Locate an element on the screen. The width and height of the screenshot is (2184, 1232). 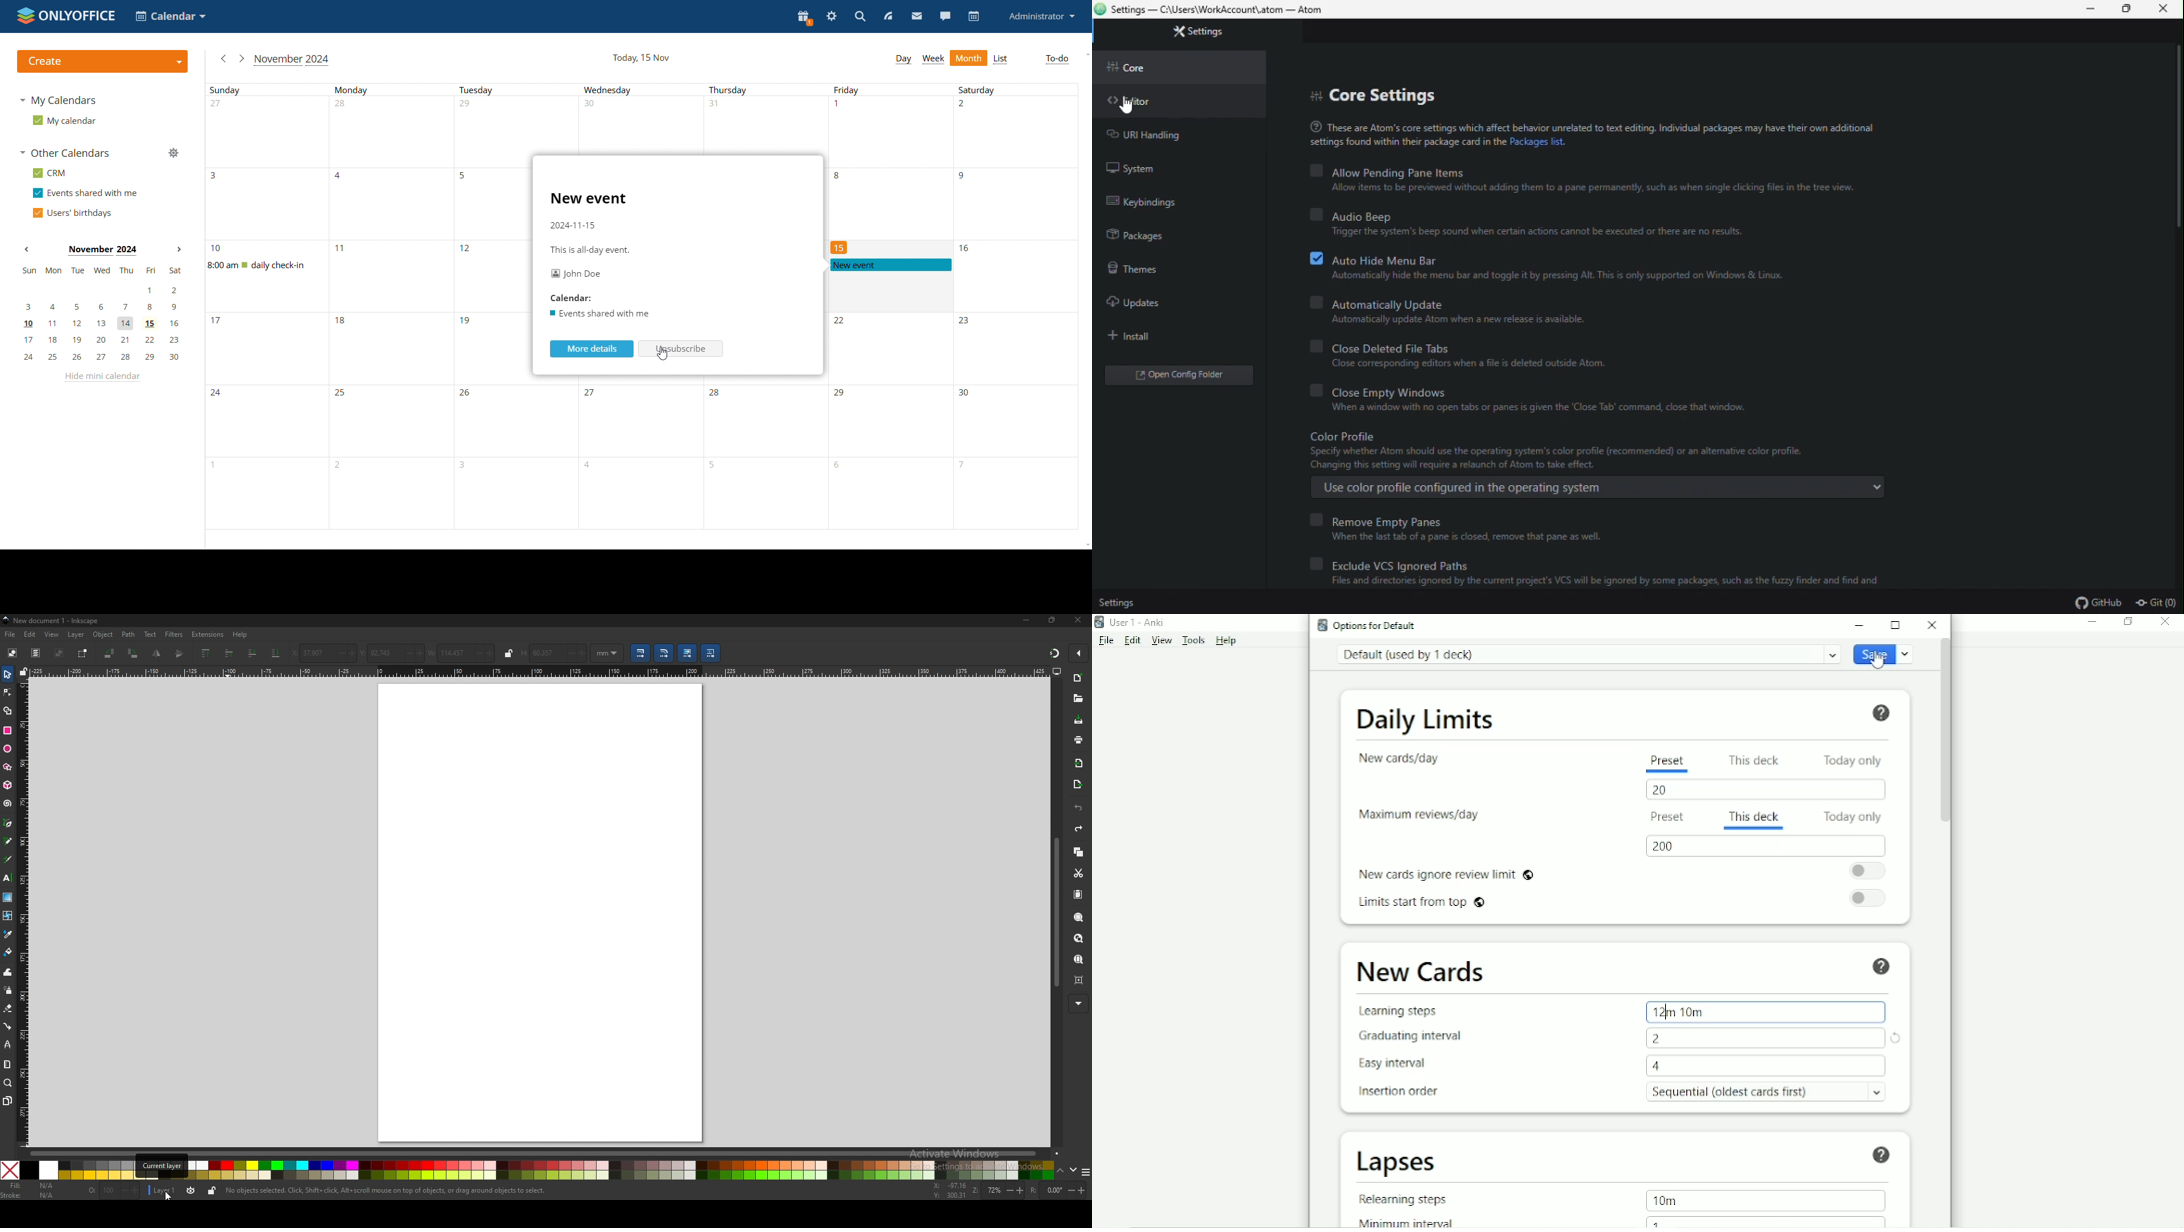
scroll down is located at coordinates (1078, 542).